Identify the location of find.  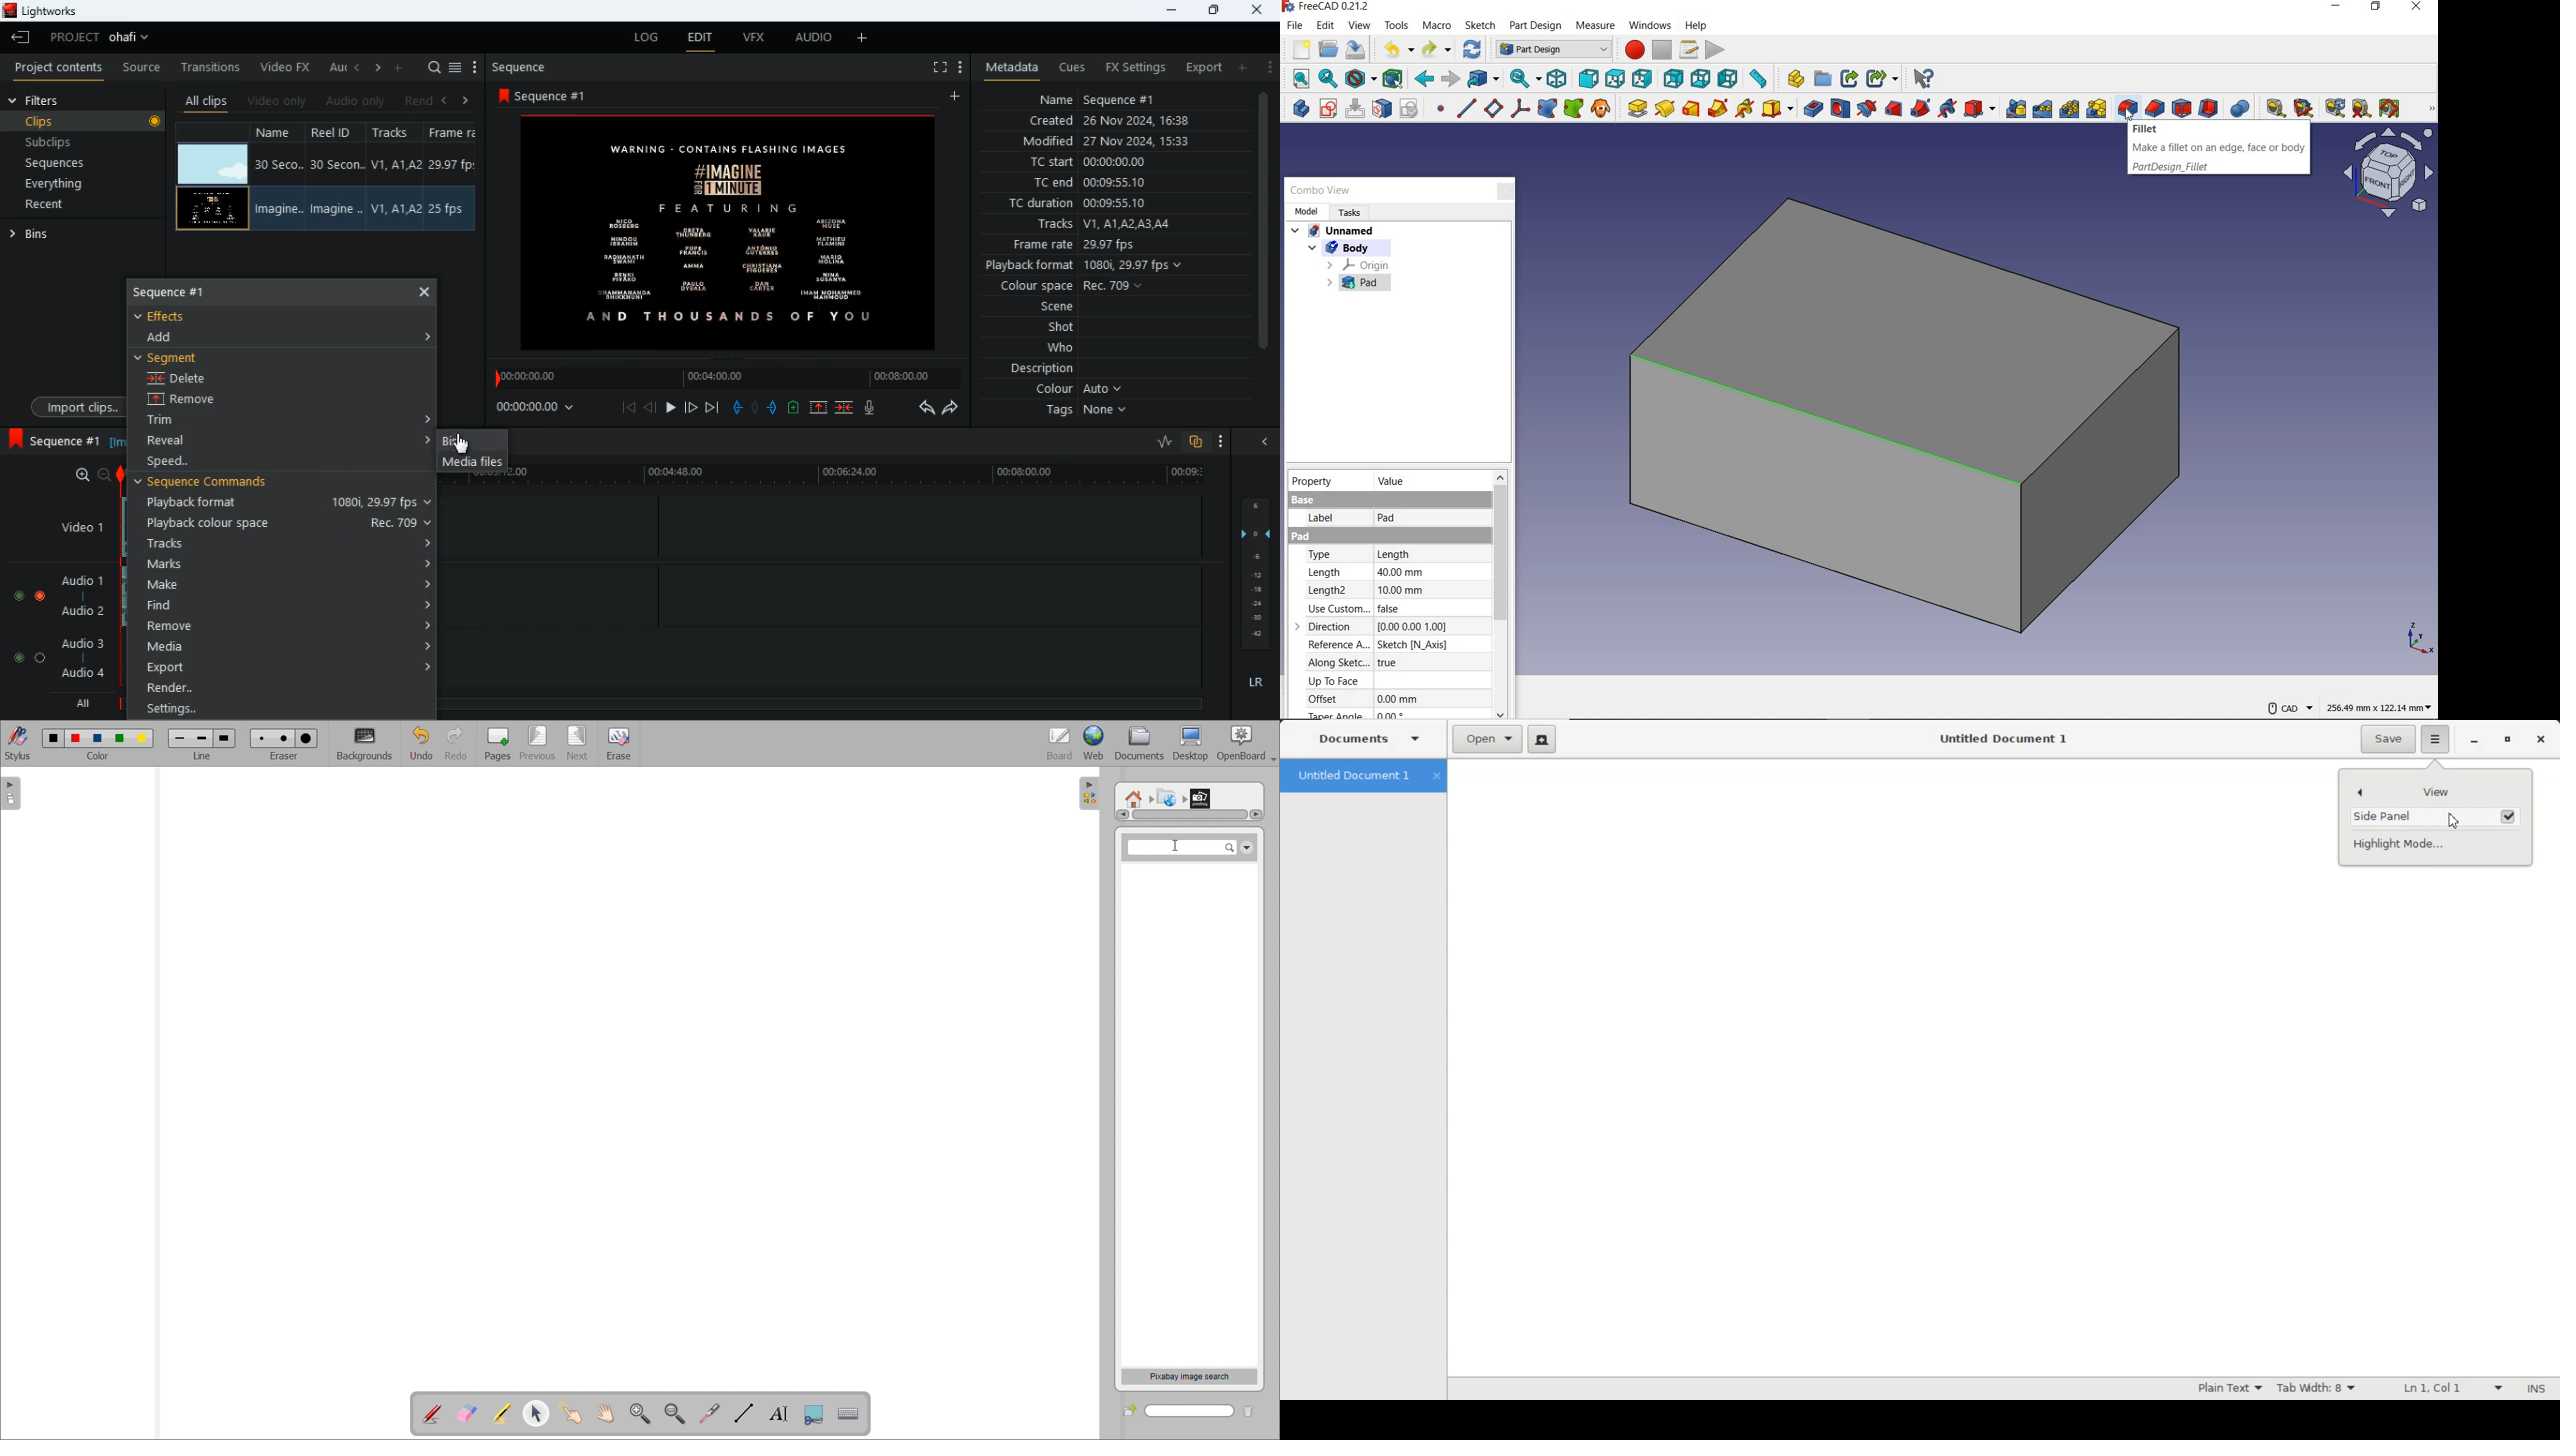
(287, 607).